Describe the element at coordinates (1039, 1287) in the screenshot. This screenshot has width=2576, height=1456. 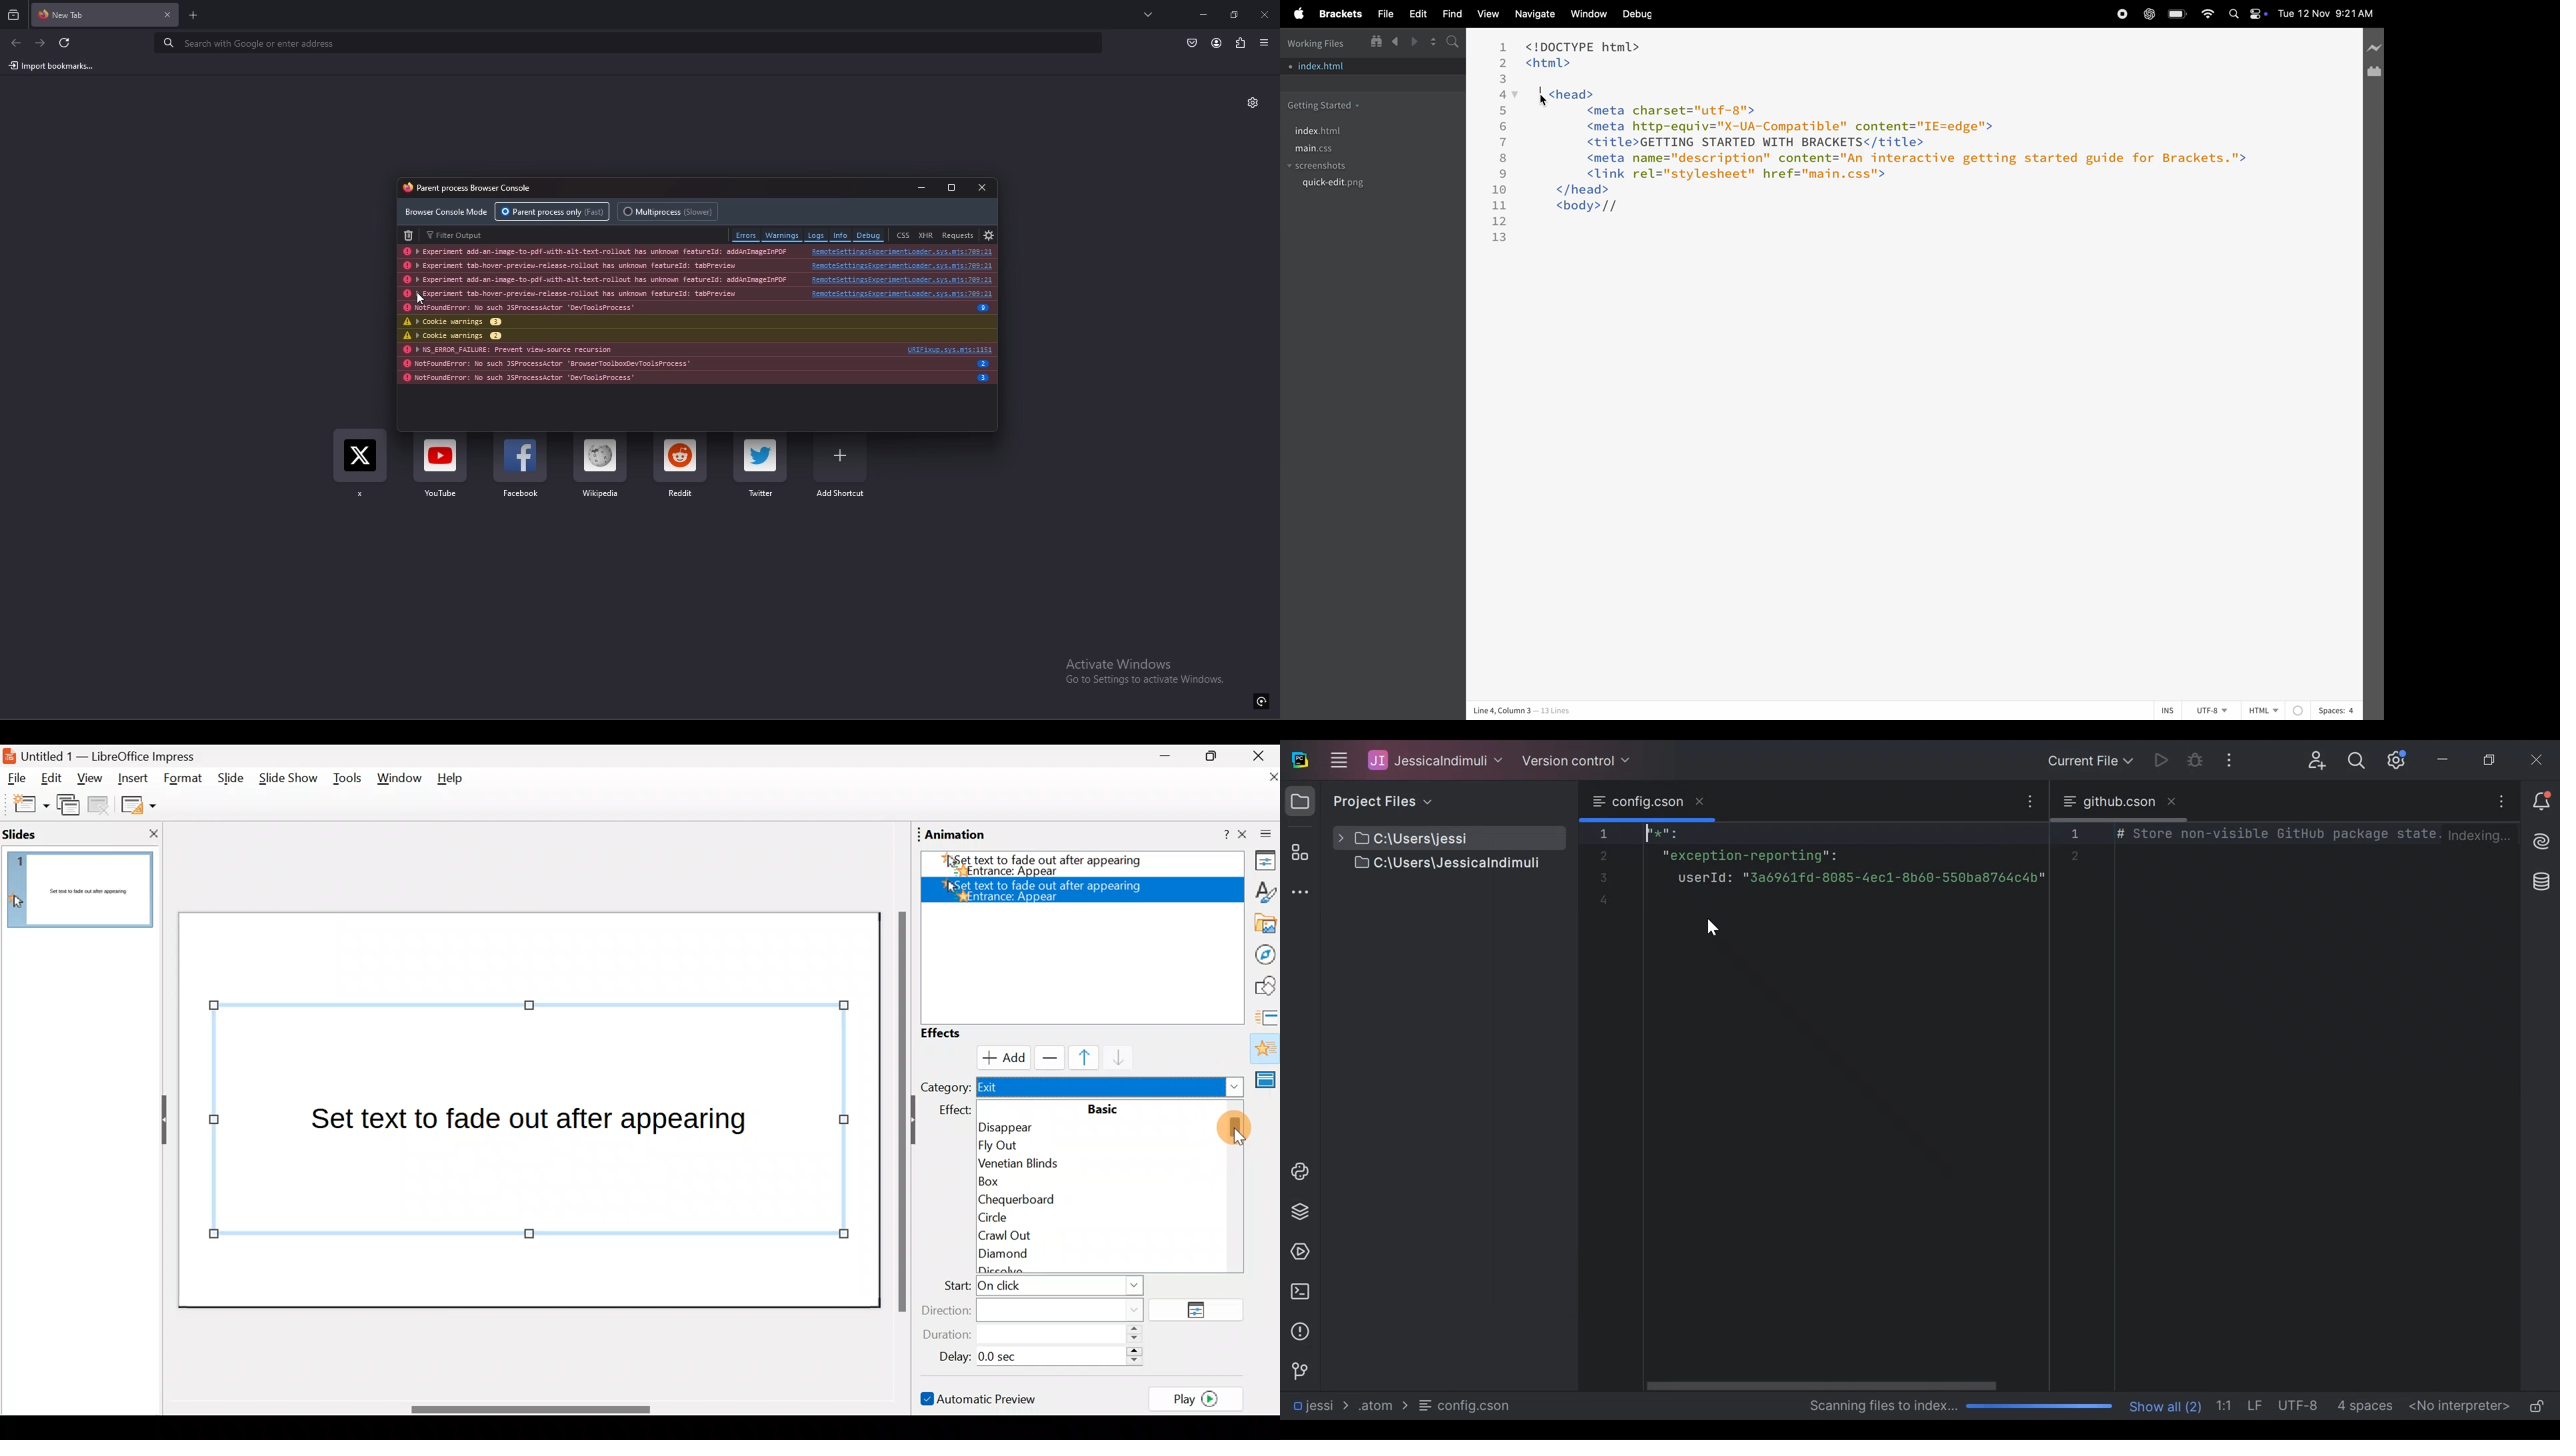
I see `Start` at that location.